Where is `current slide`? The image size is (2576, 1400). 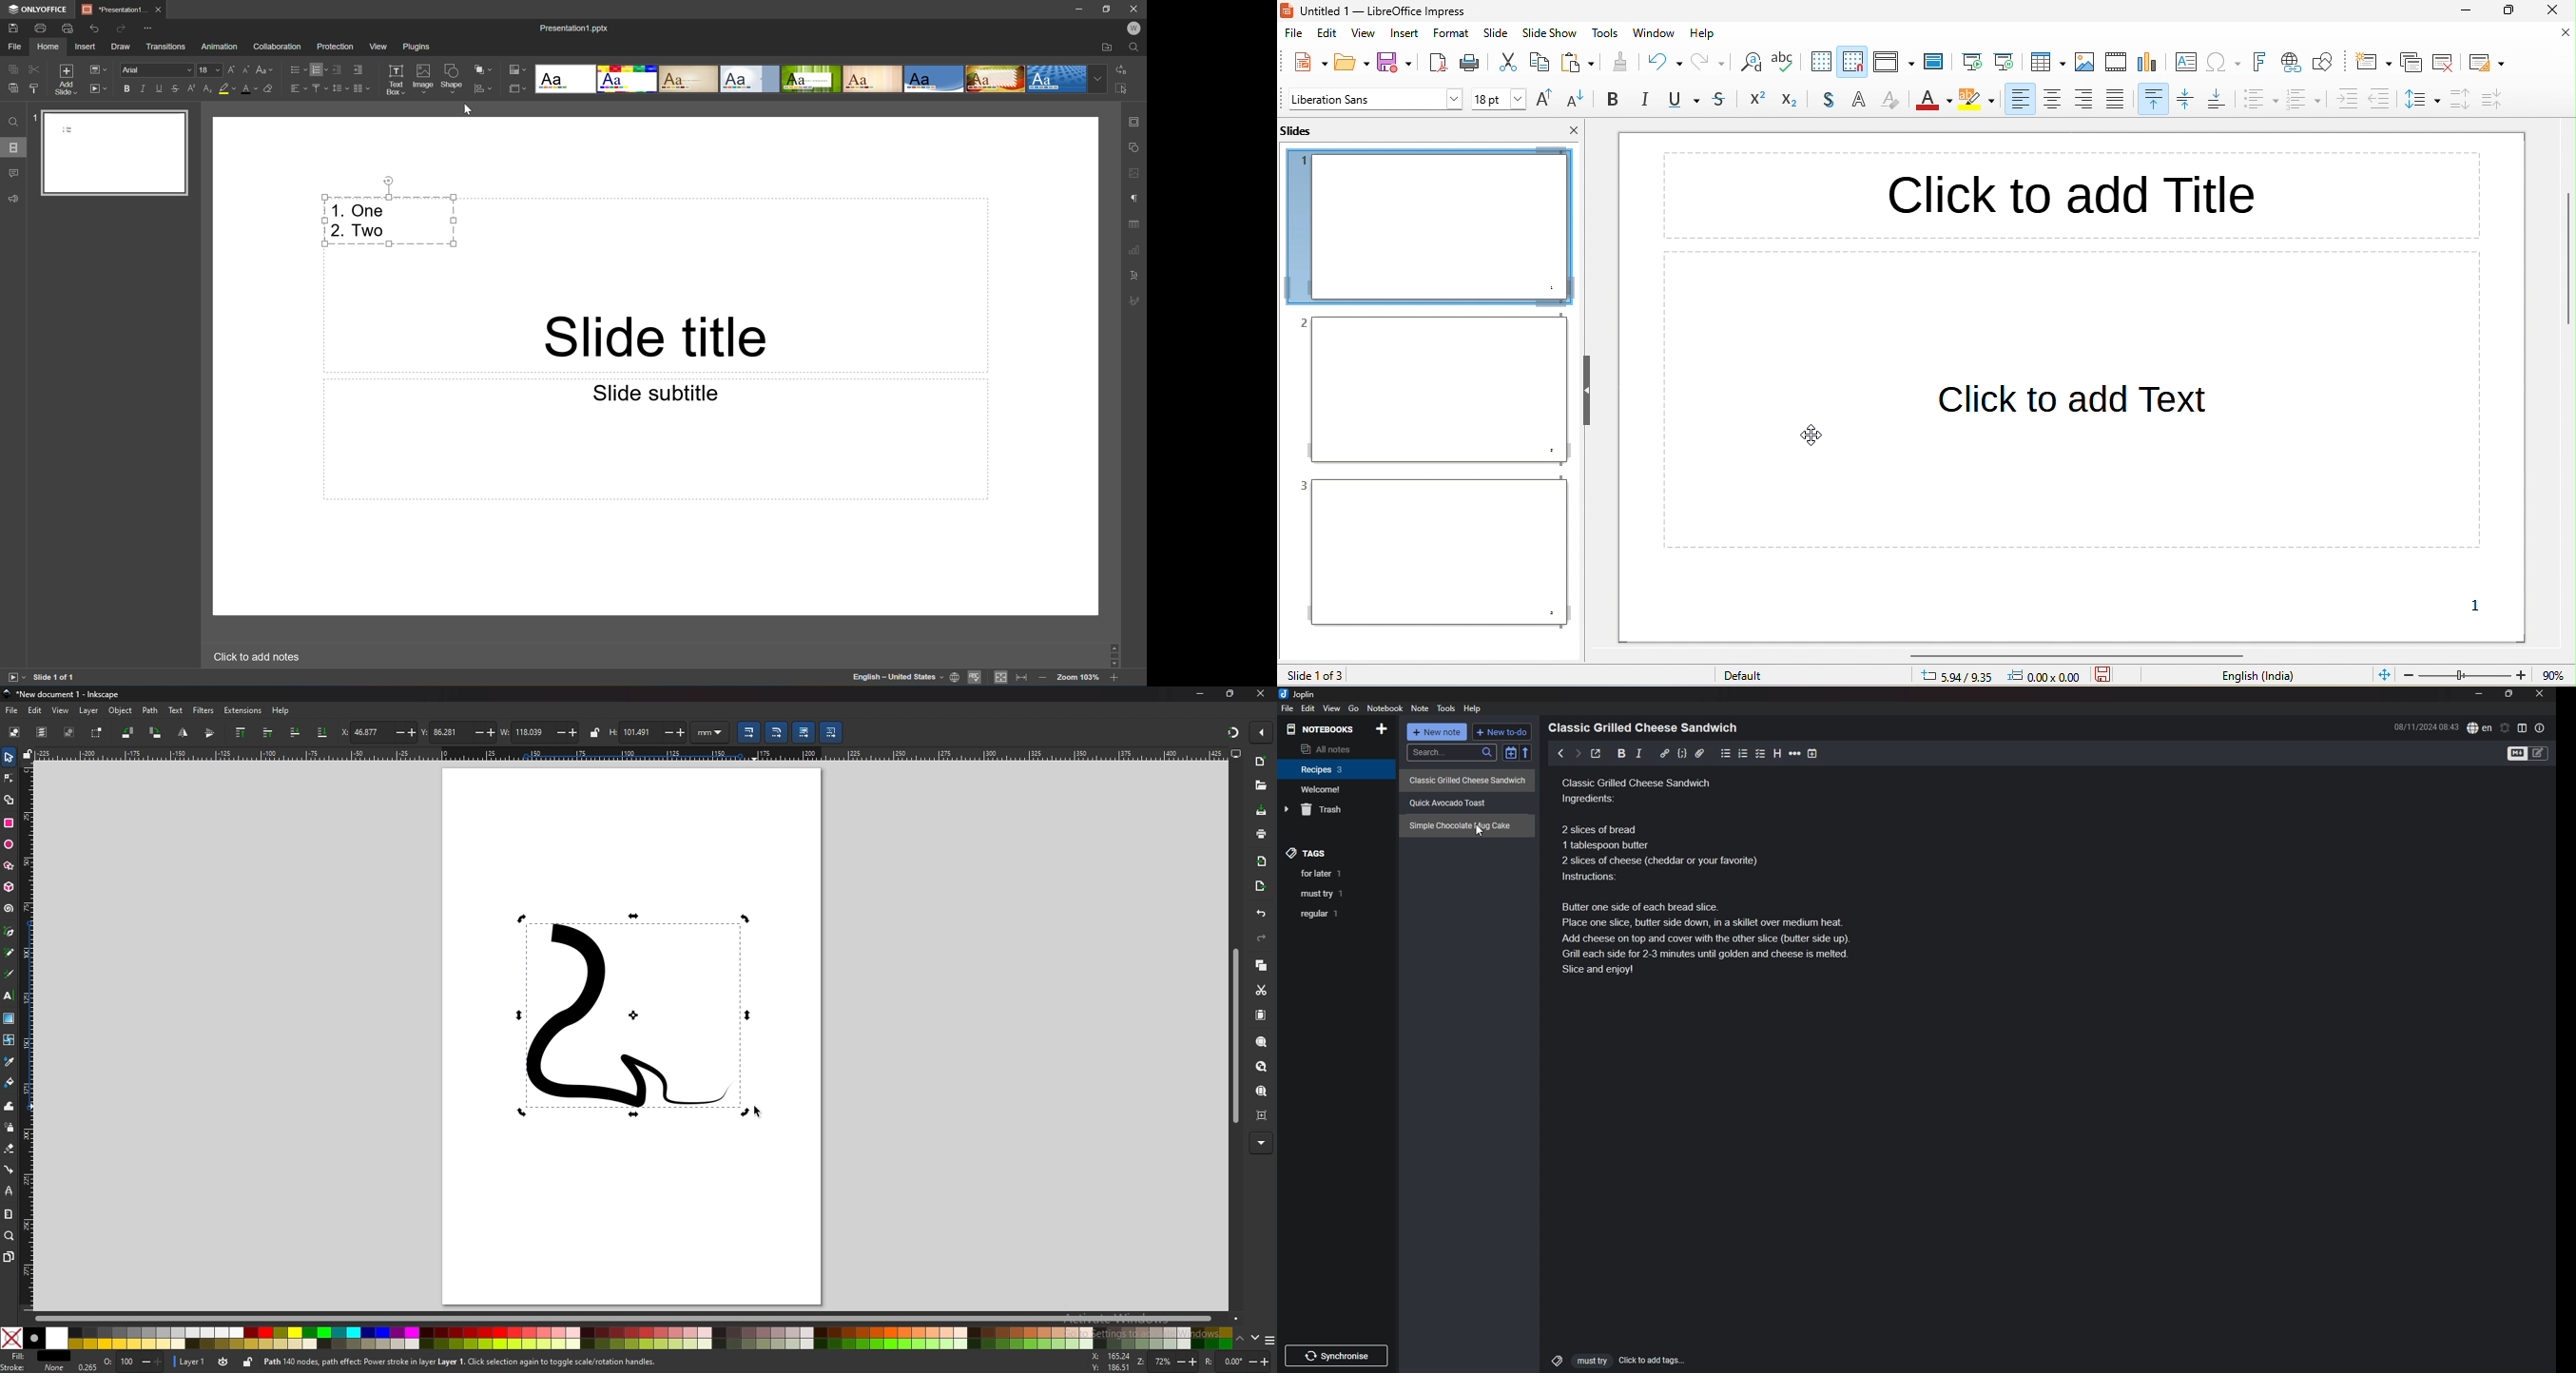 current slide is located at coordinates (2005, 60).